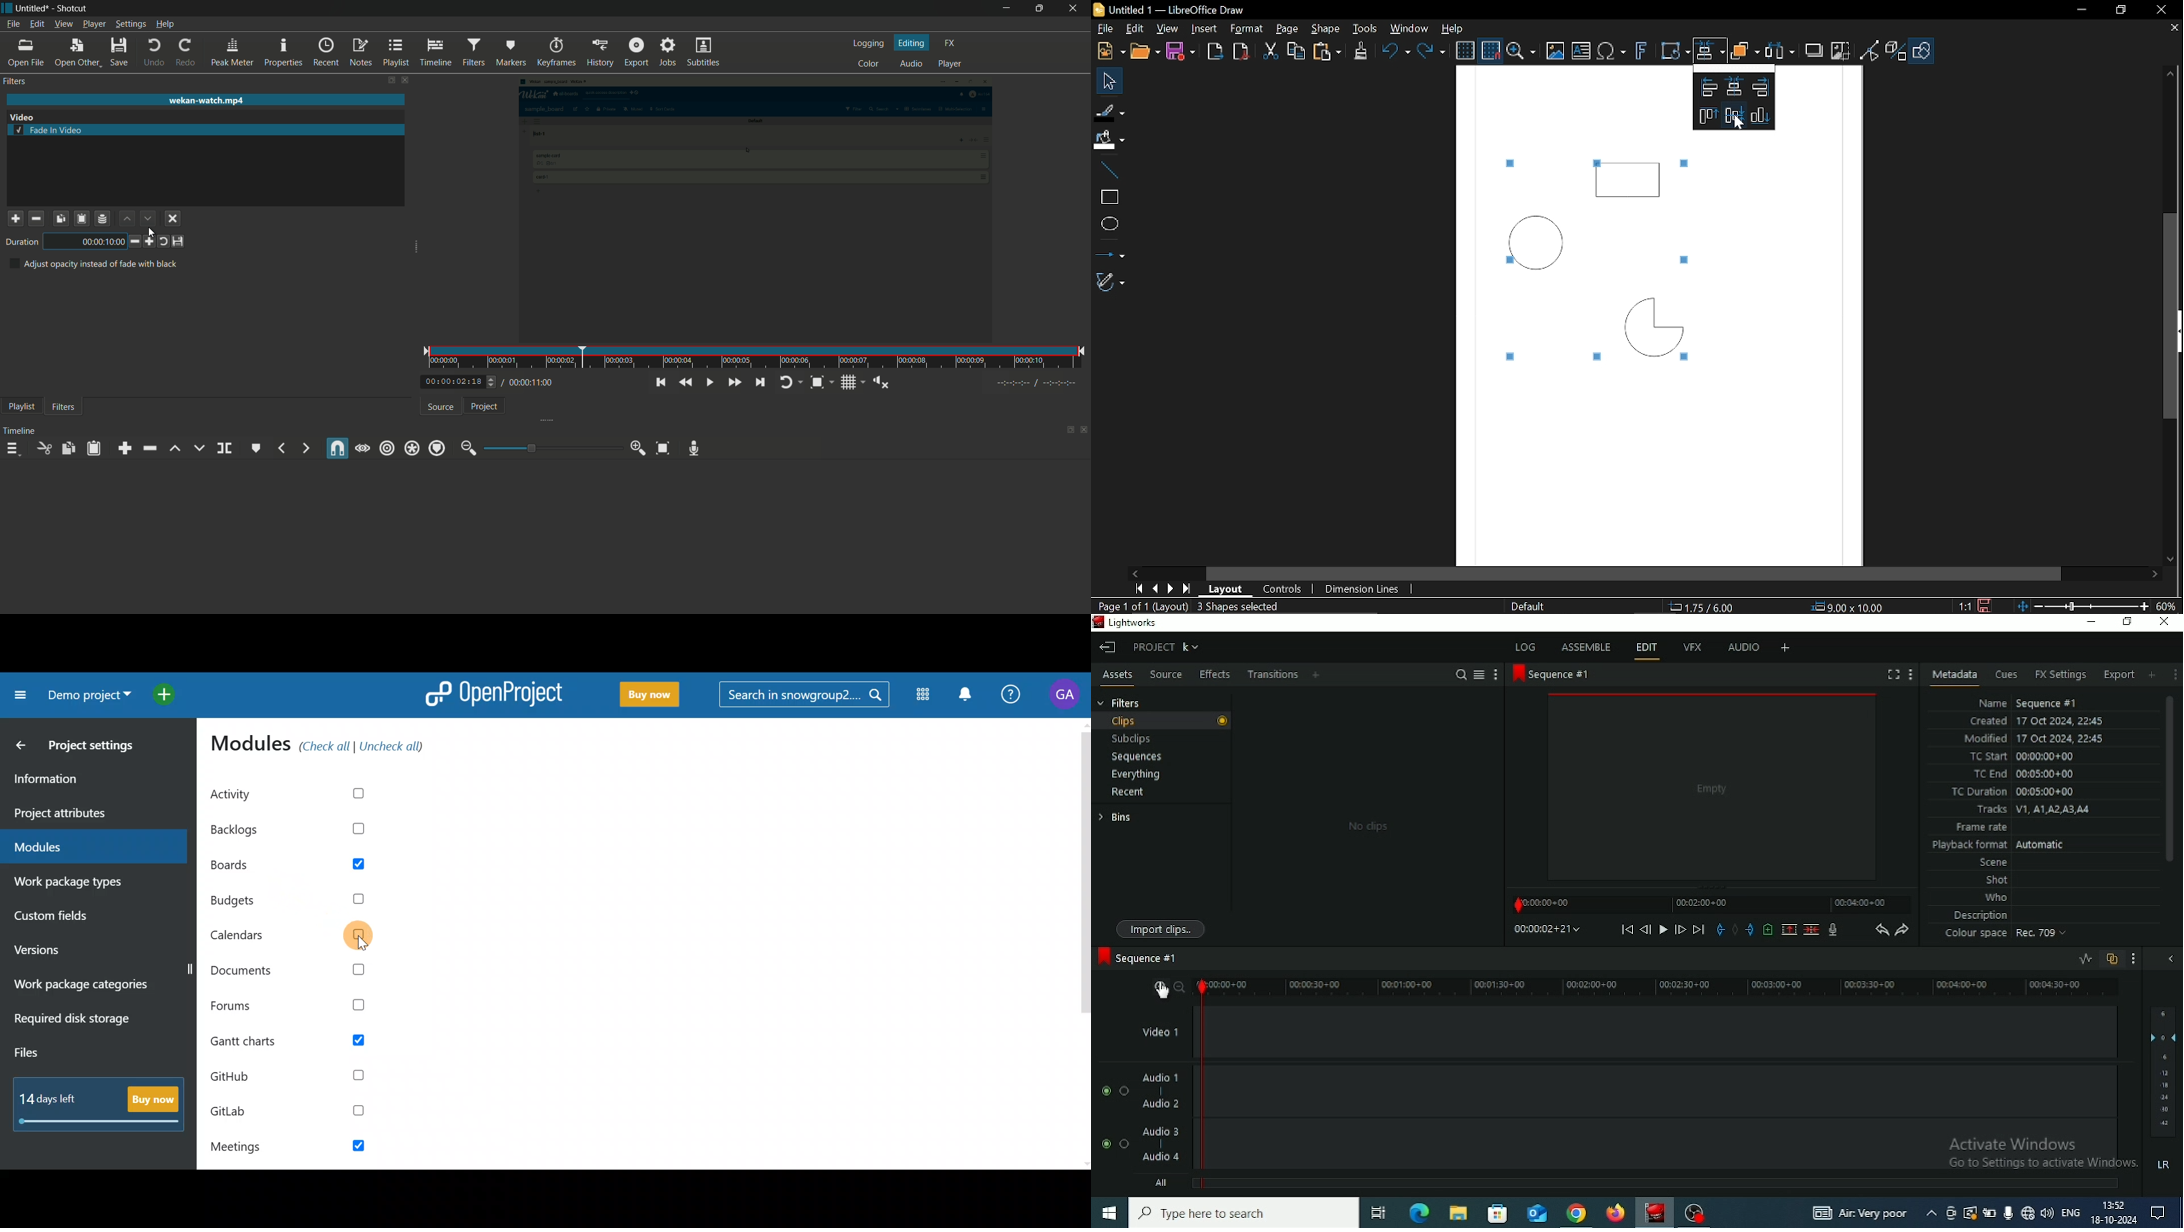 The height and width of the screenshot is (1232, 2184). What do you see at coordinates (1119, 702) in the screenshot?
I see `Filters` at bounding box center [1119, 702].